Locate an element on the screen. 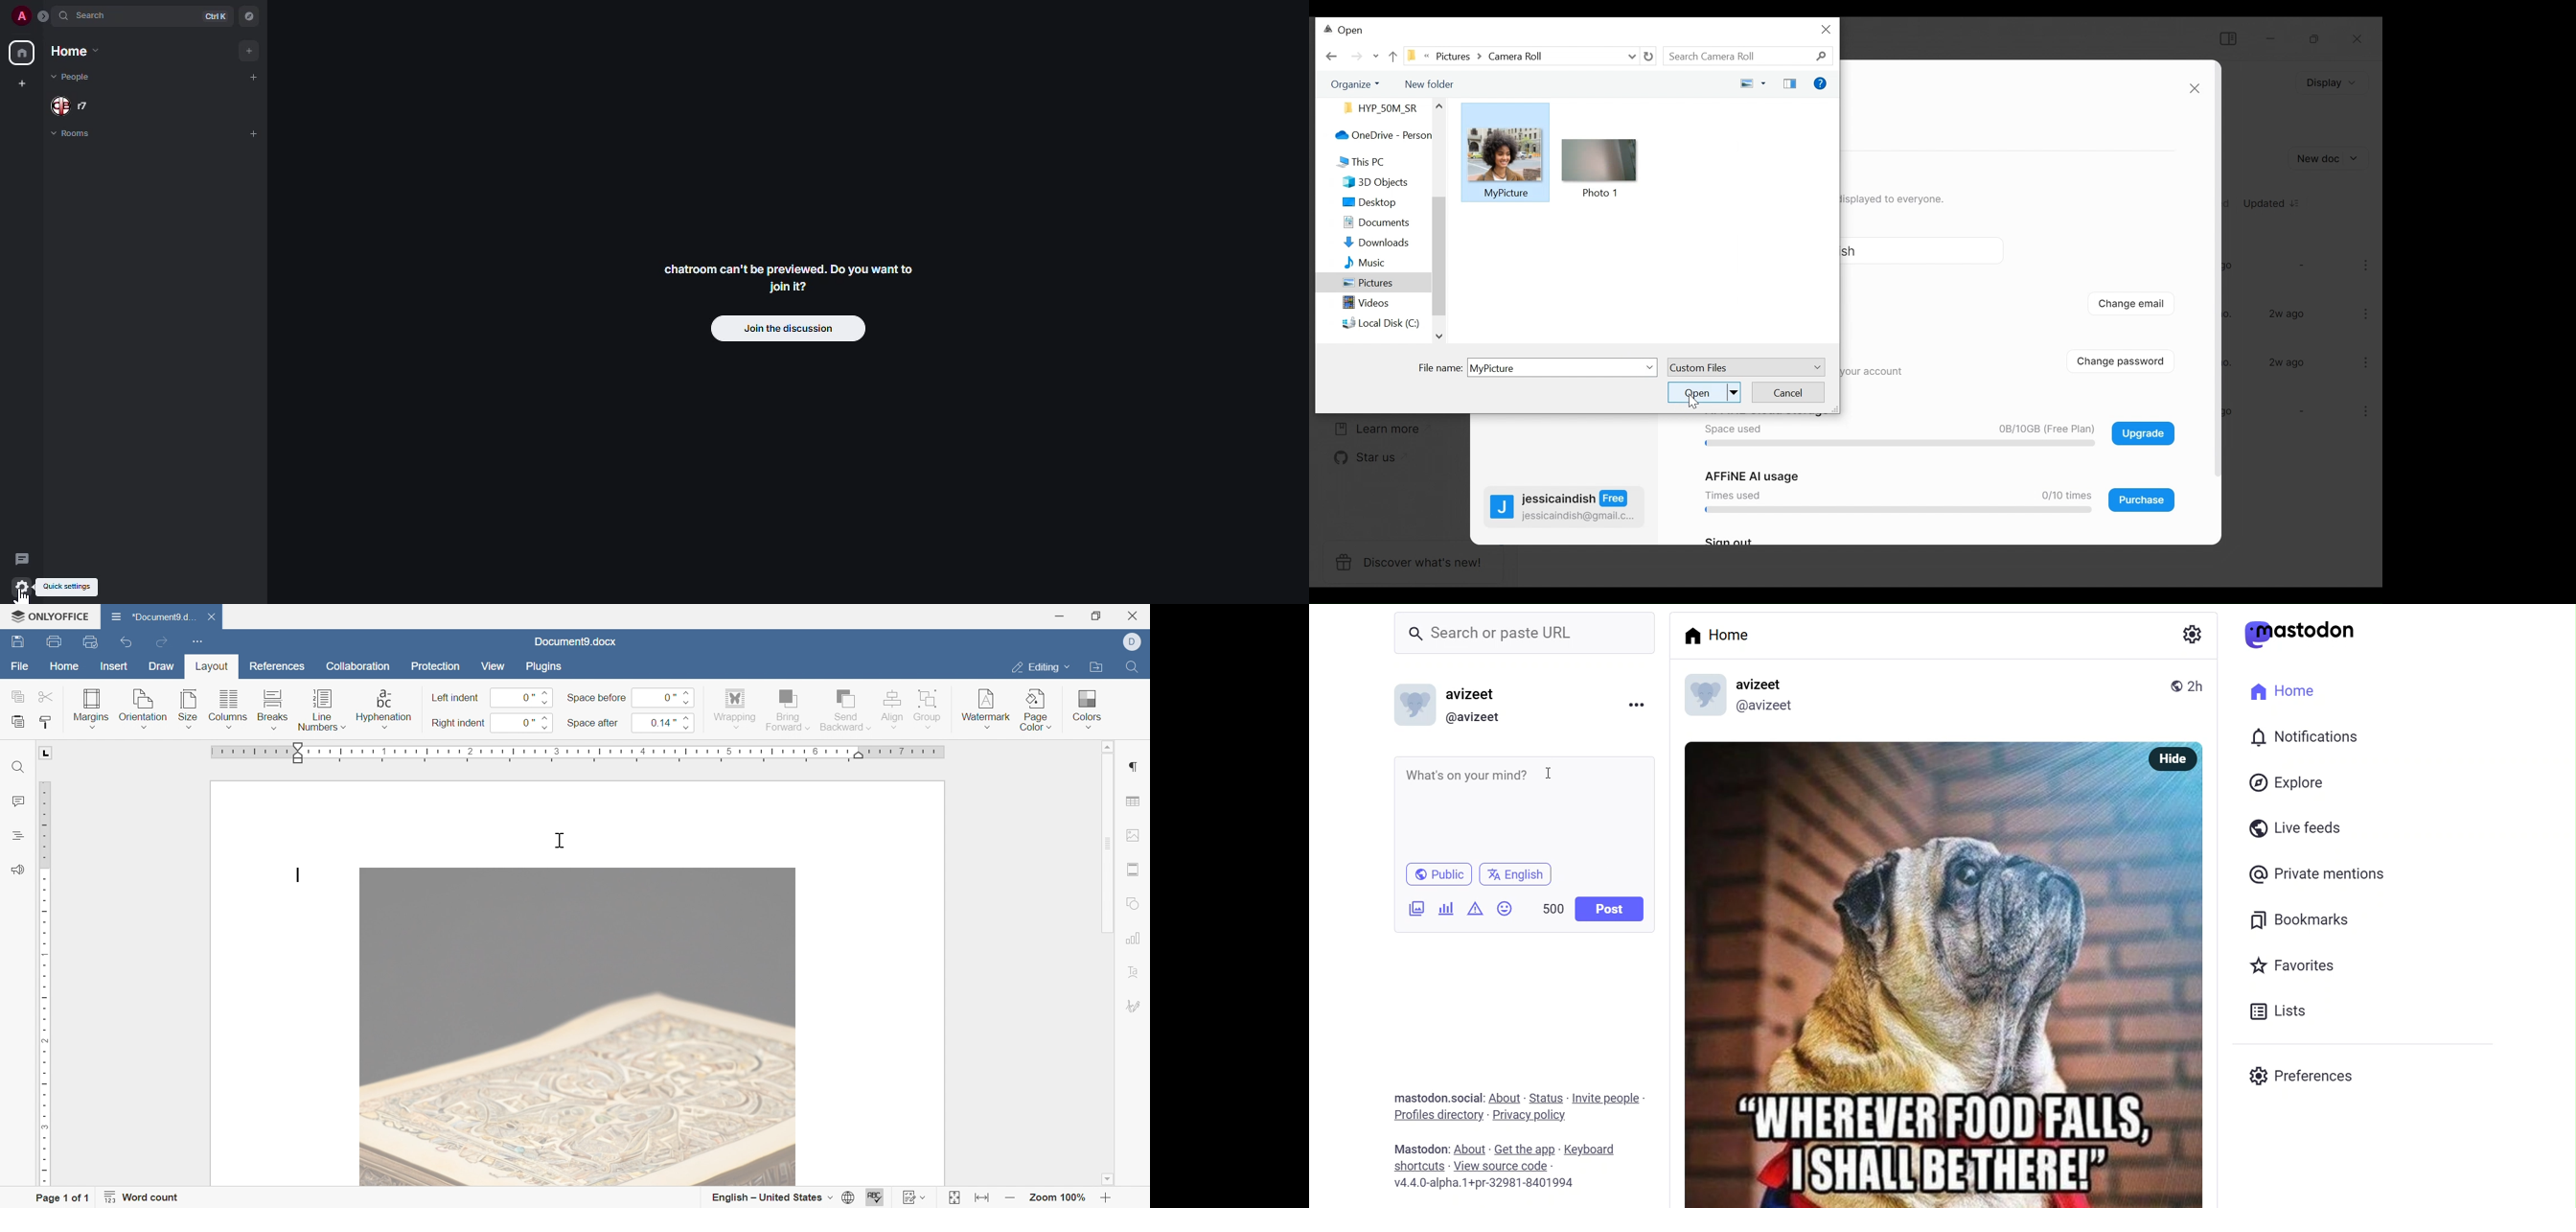 The image size is (2576, 1232). source code is located at coordinates (1502, 1165).